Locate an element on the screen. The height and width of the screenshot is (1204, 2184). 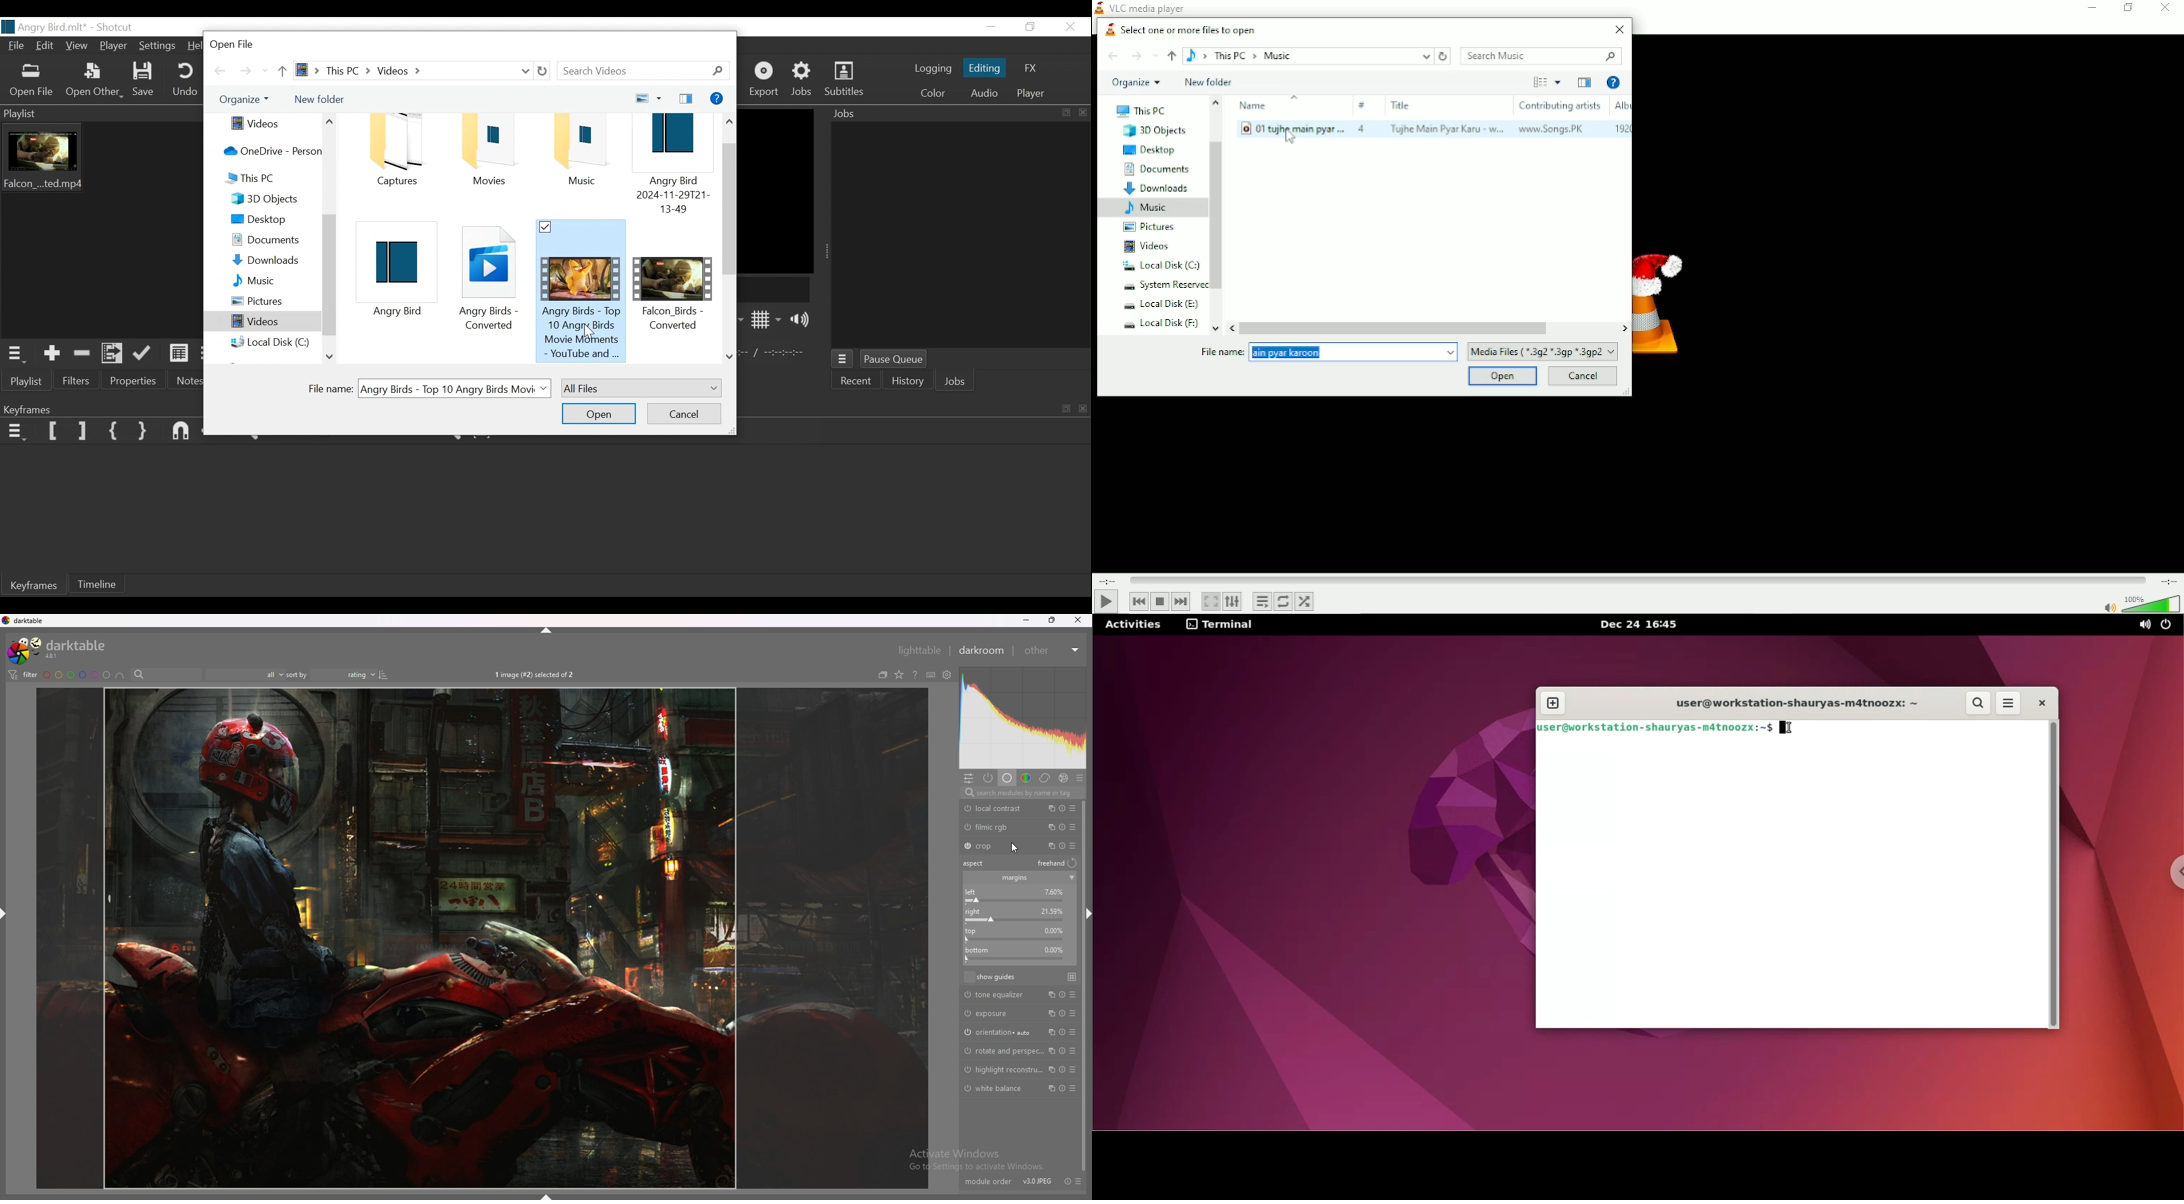
Scroll down is located at coordinates (330, 358).